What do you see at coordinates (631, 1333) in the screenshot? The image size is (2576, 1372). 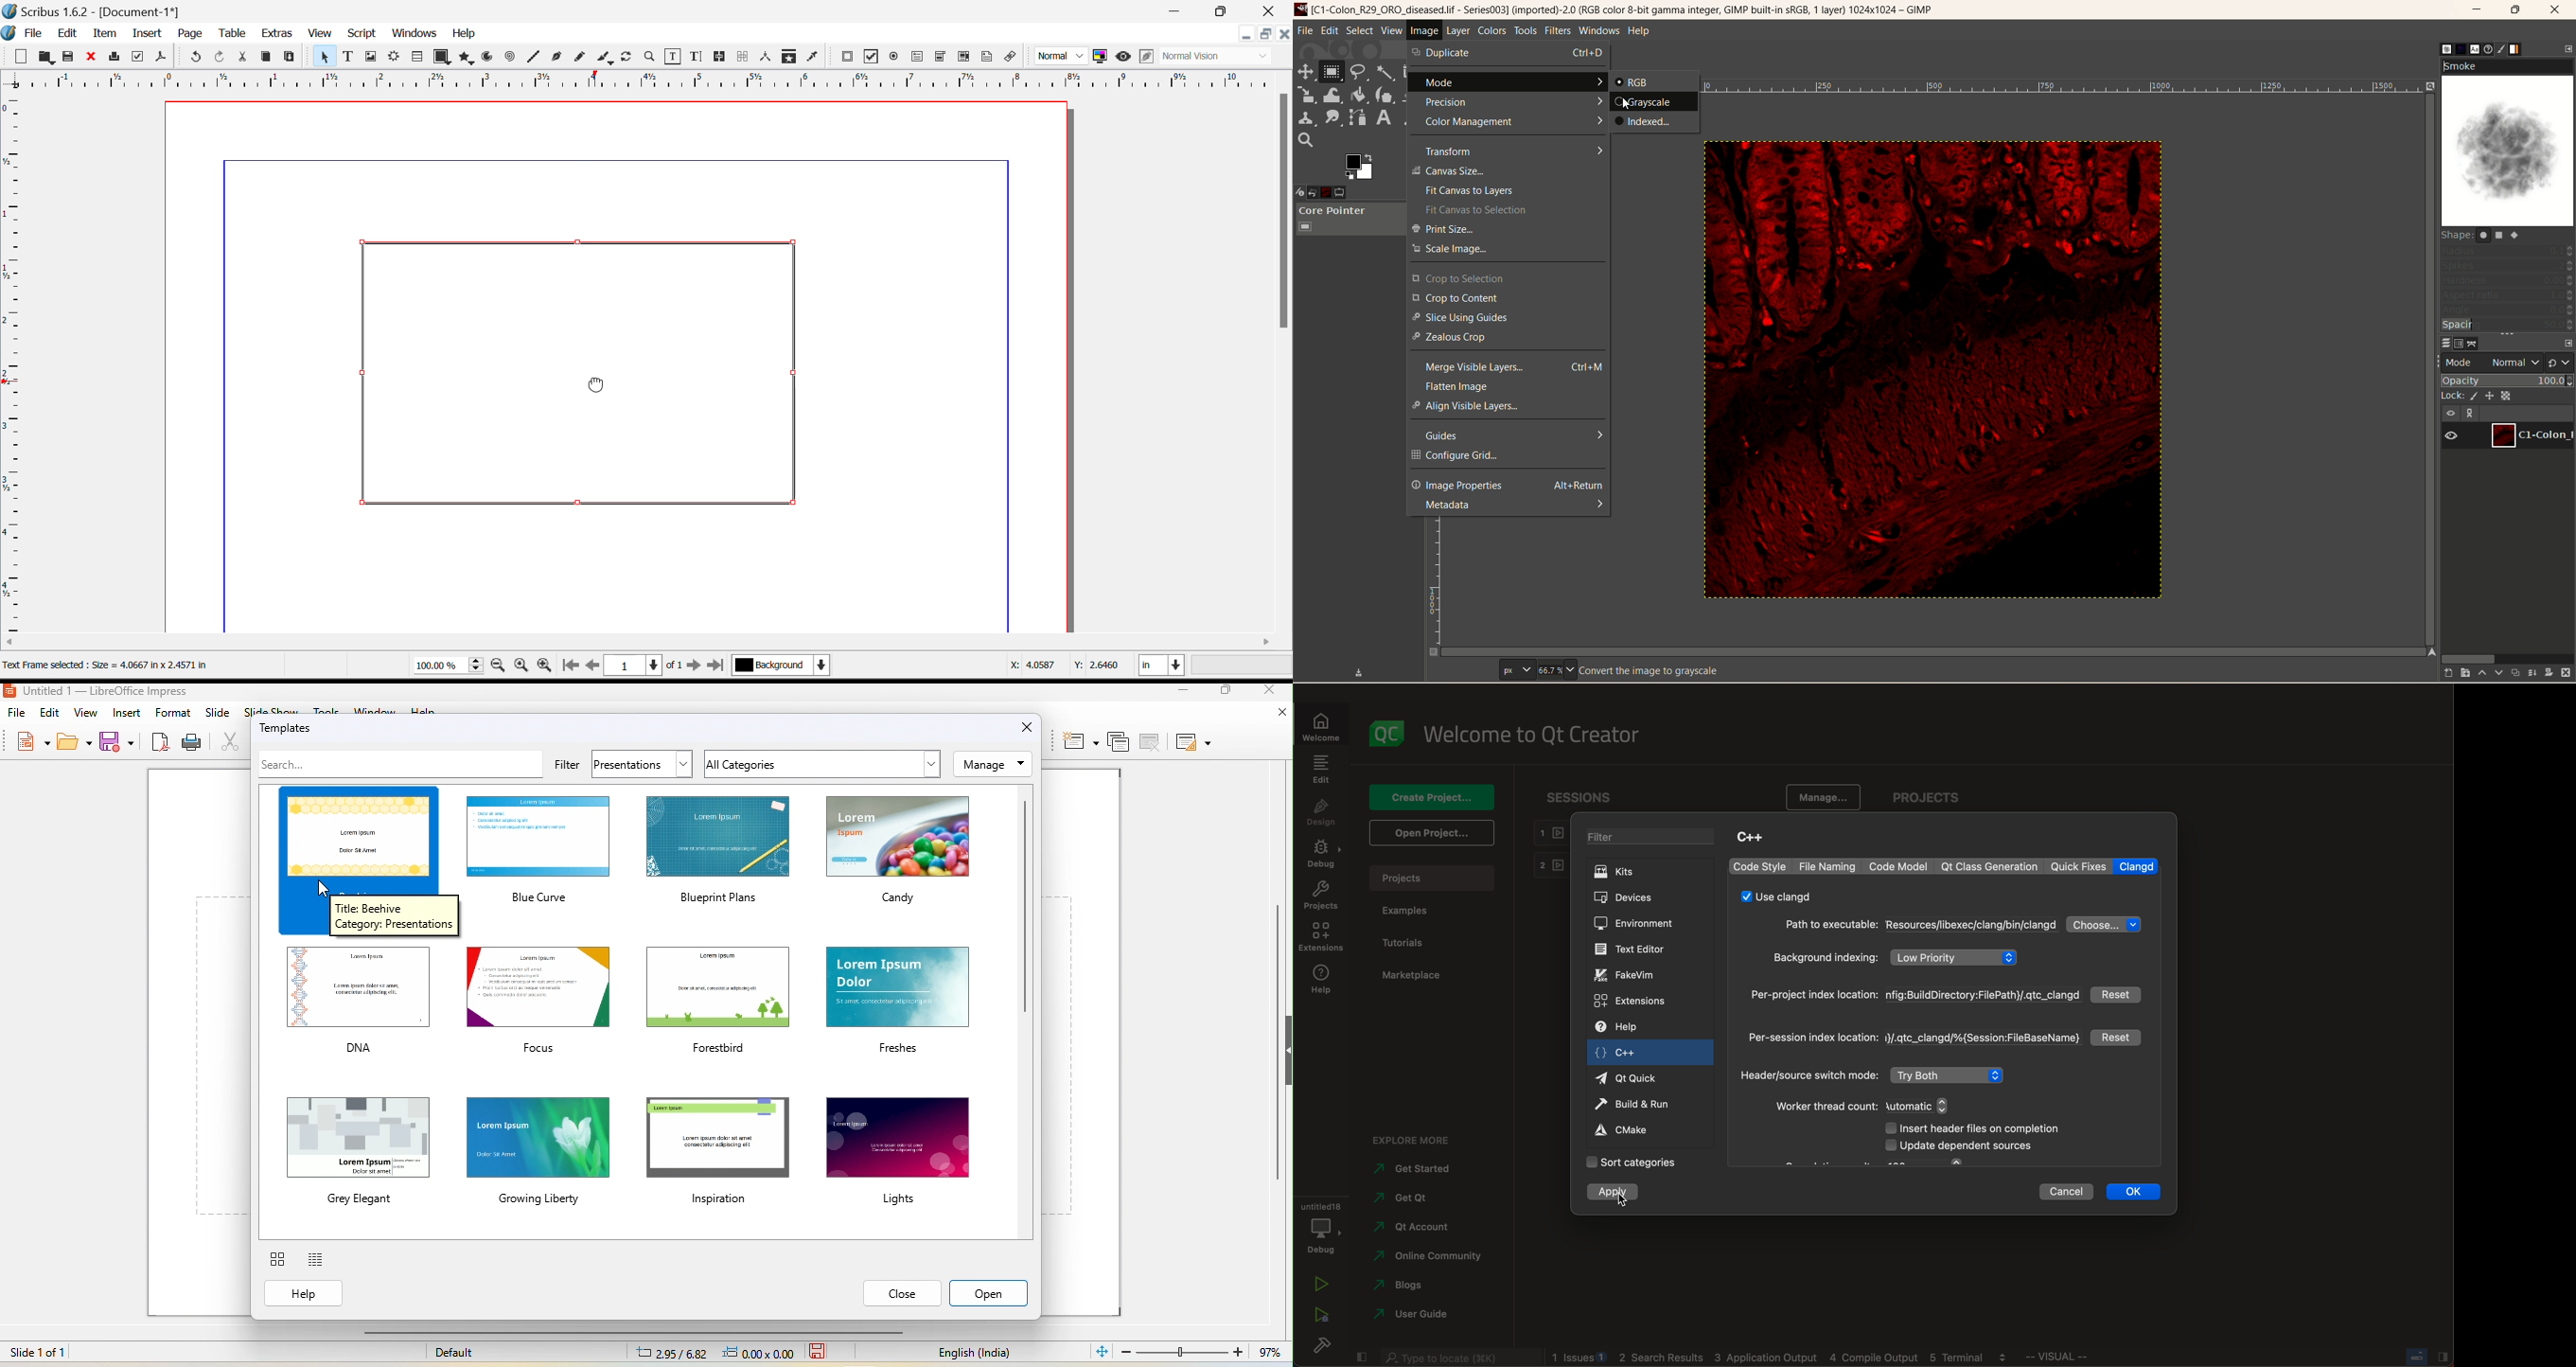 I see `horizontal scroll bar` at bounding box center [631, 1333].